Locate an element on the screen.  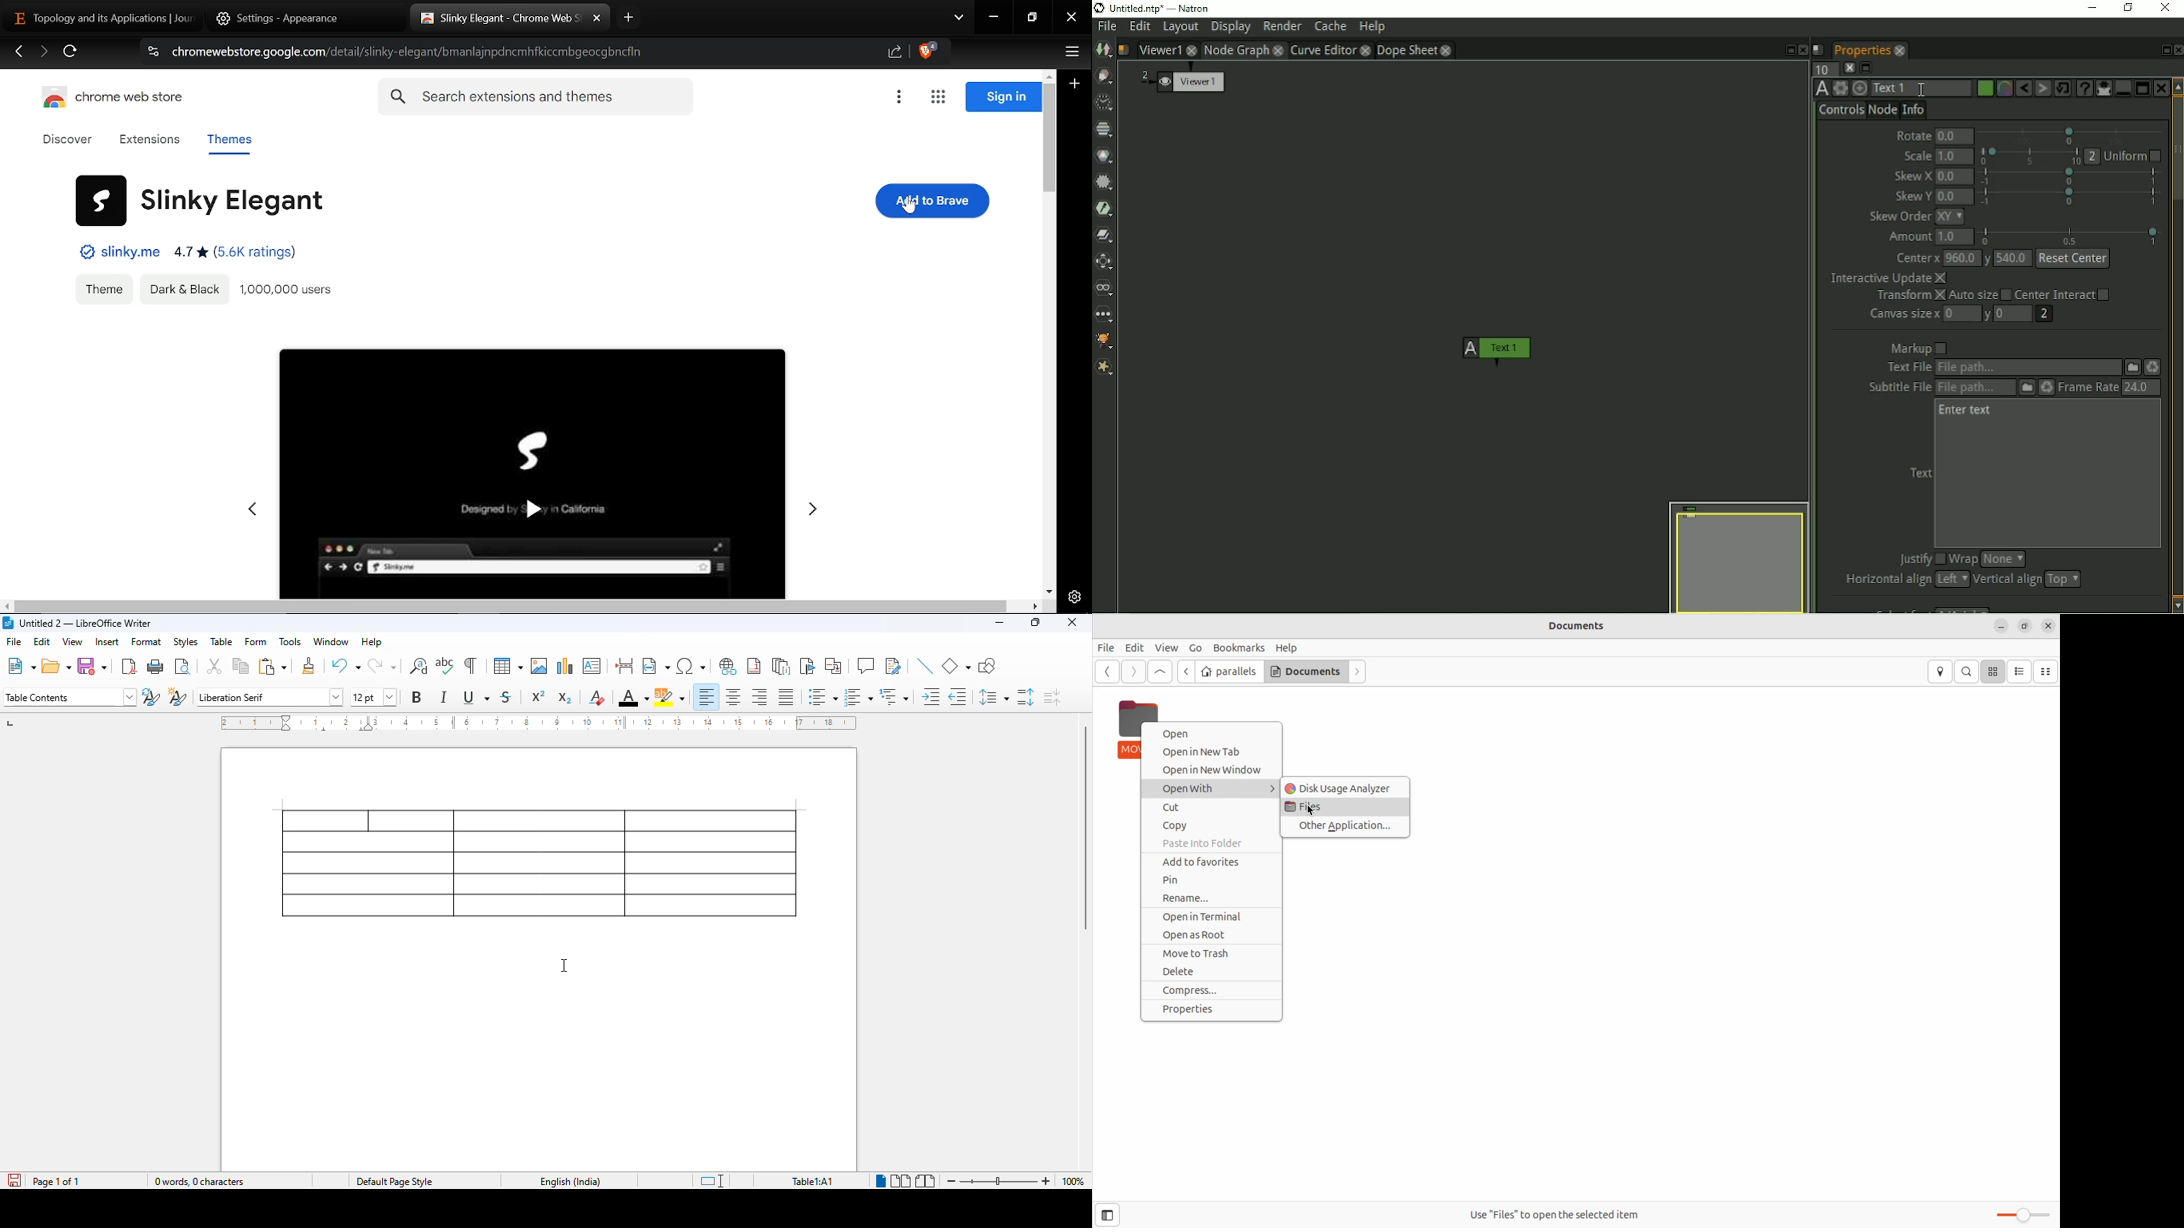
styles is located at coordinates (185, 642).